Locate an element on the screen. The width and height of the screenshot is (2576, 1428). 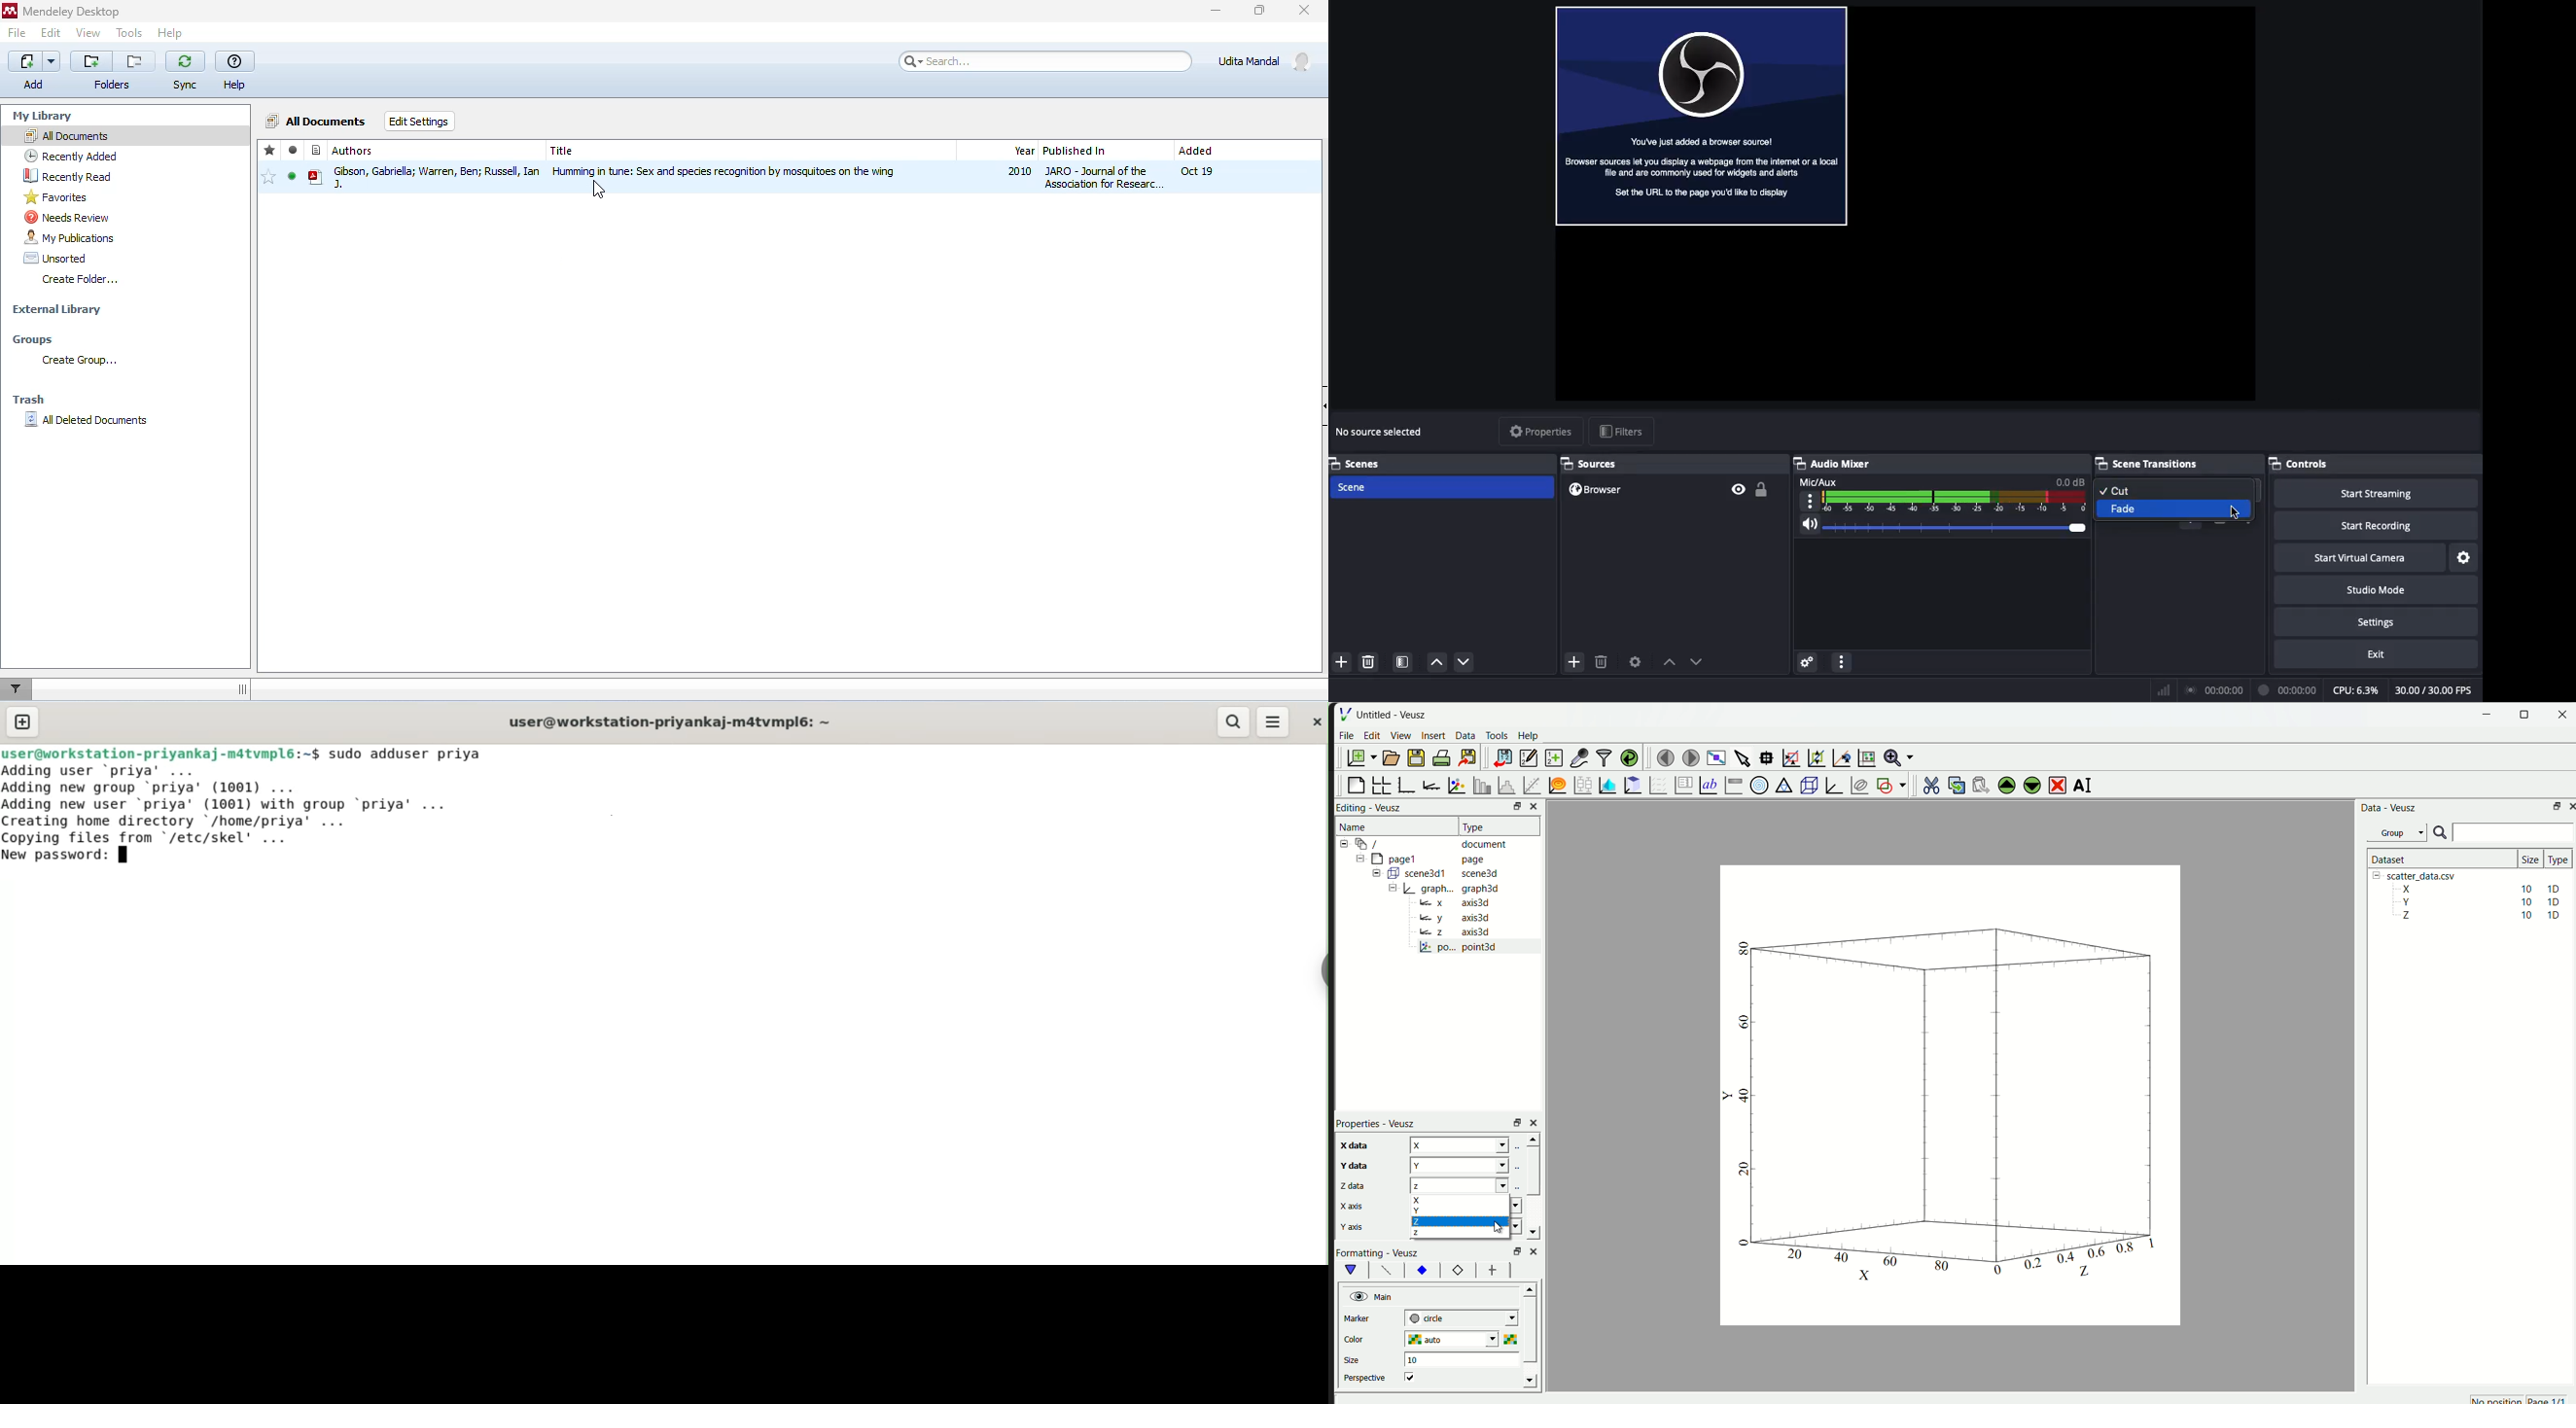
| next-tick is located at coordinates (1467, 1320).